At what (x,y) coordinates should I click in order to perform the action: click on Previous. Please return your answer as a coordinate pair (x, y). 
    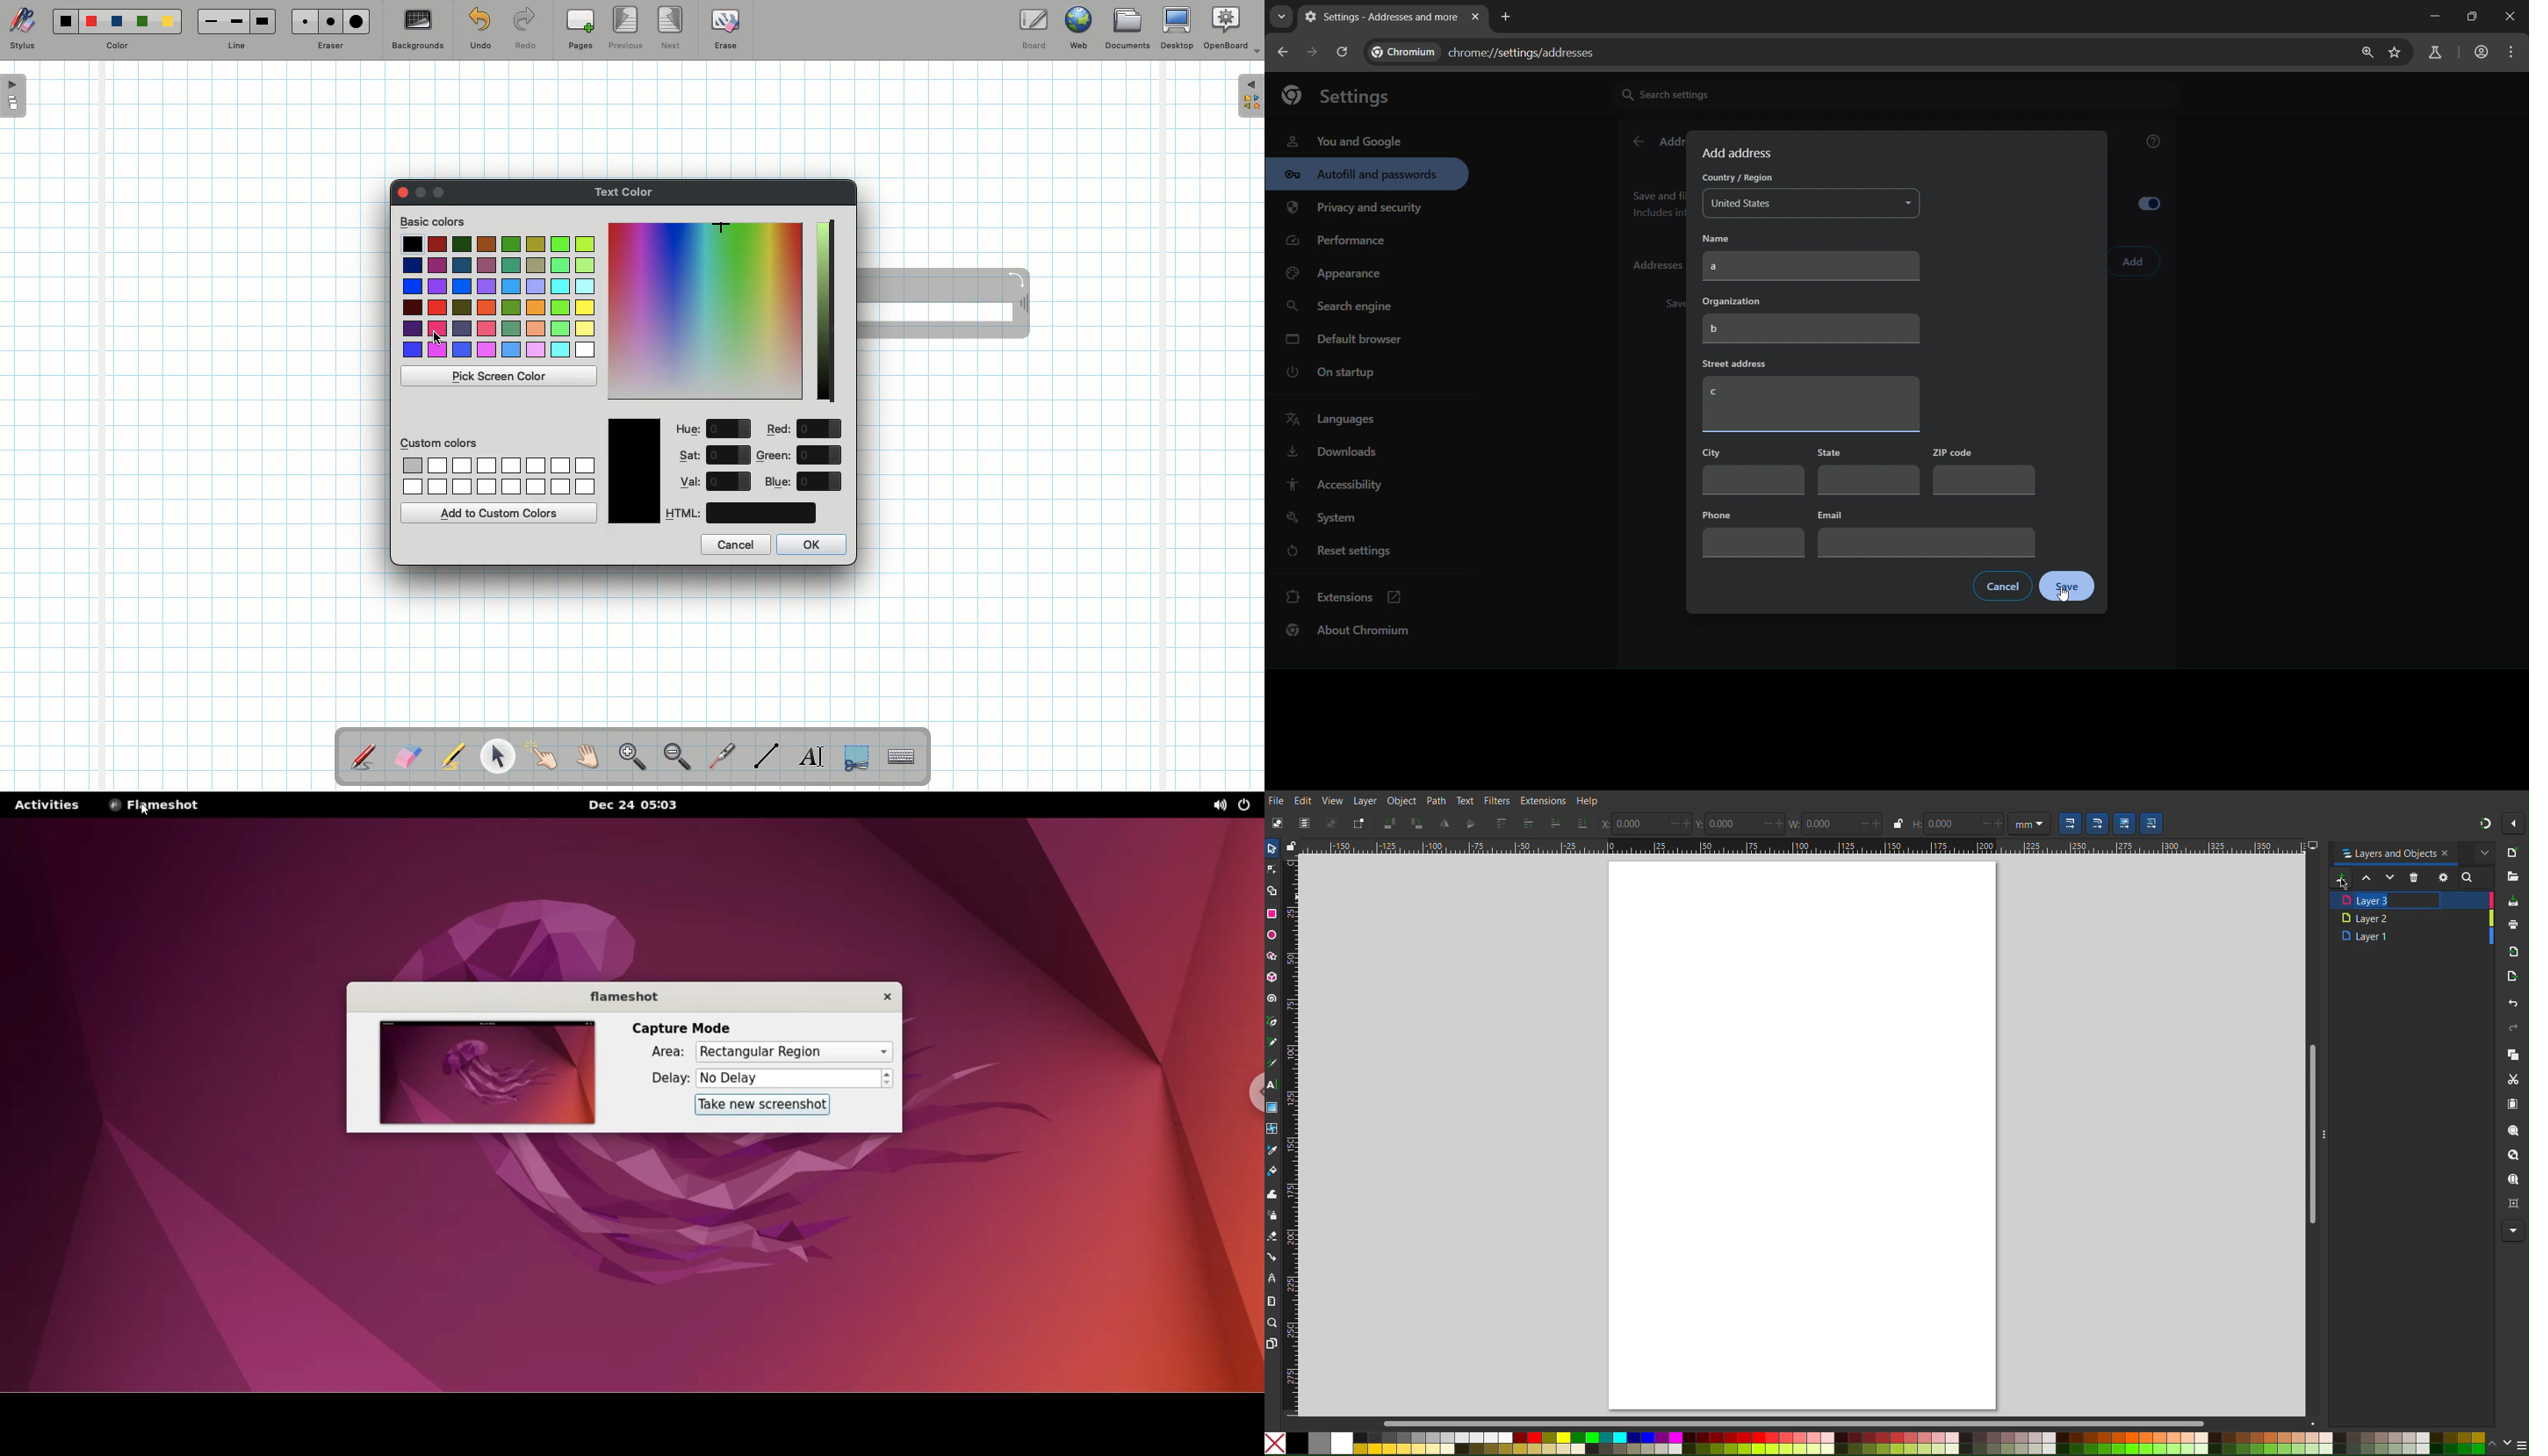
    Looking at the image, I should click on (627, 29).